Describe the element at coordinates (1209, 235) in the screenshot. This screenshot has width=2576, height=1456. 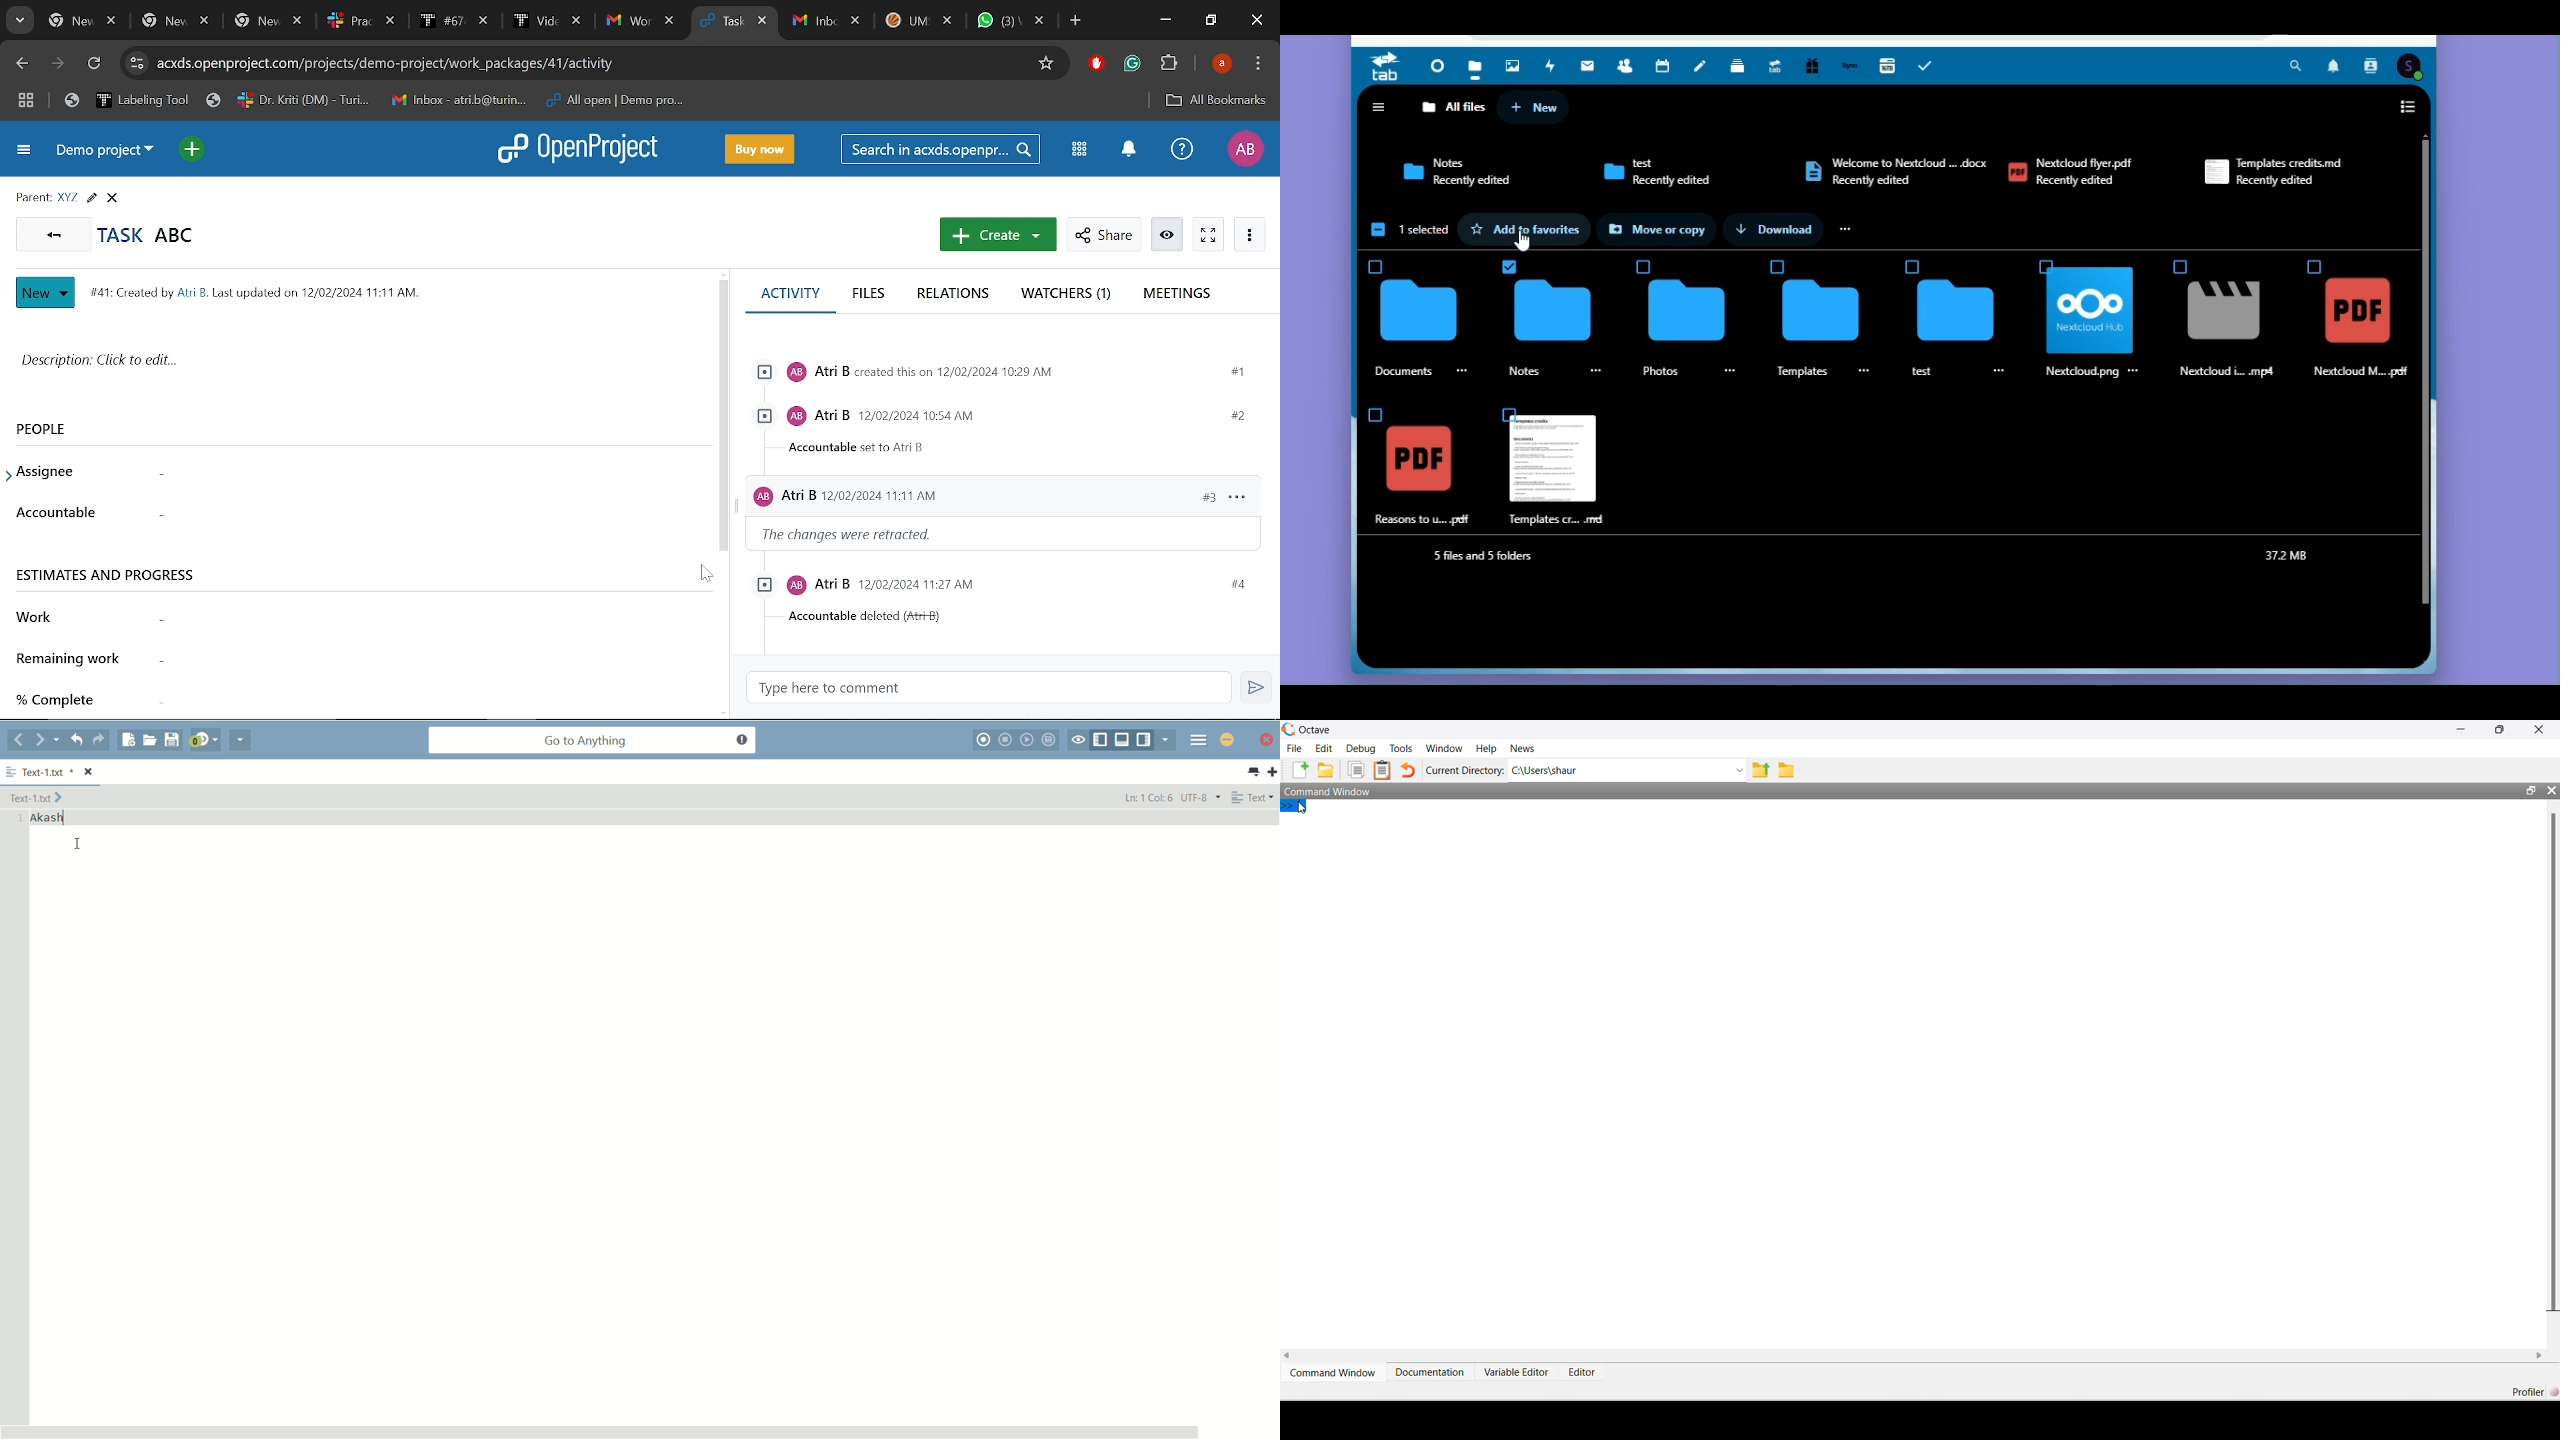
I see `Activate zen mode` at that location.